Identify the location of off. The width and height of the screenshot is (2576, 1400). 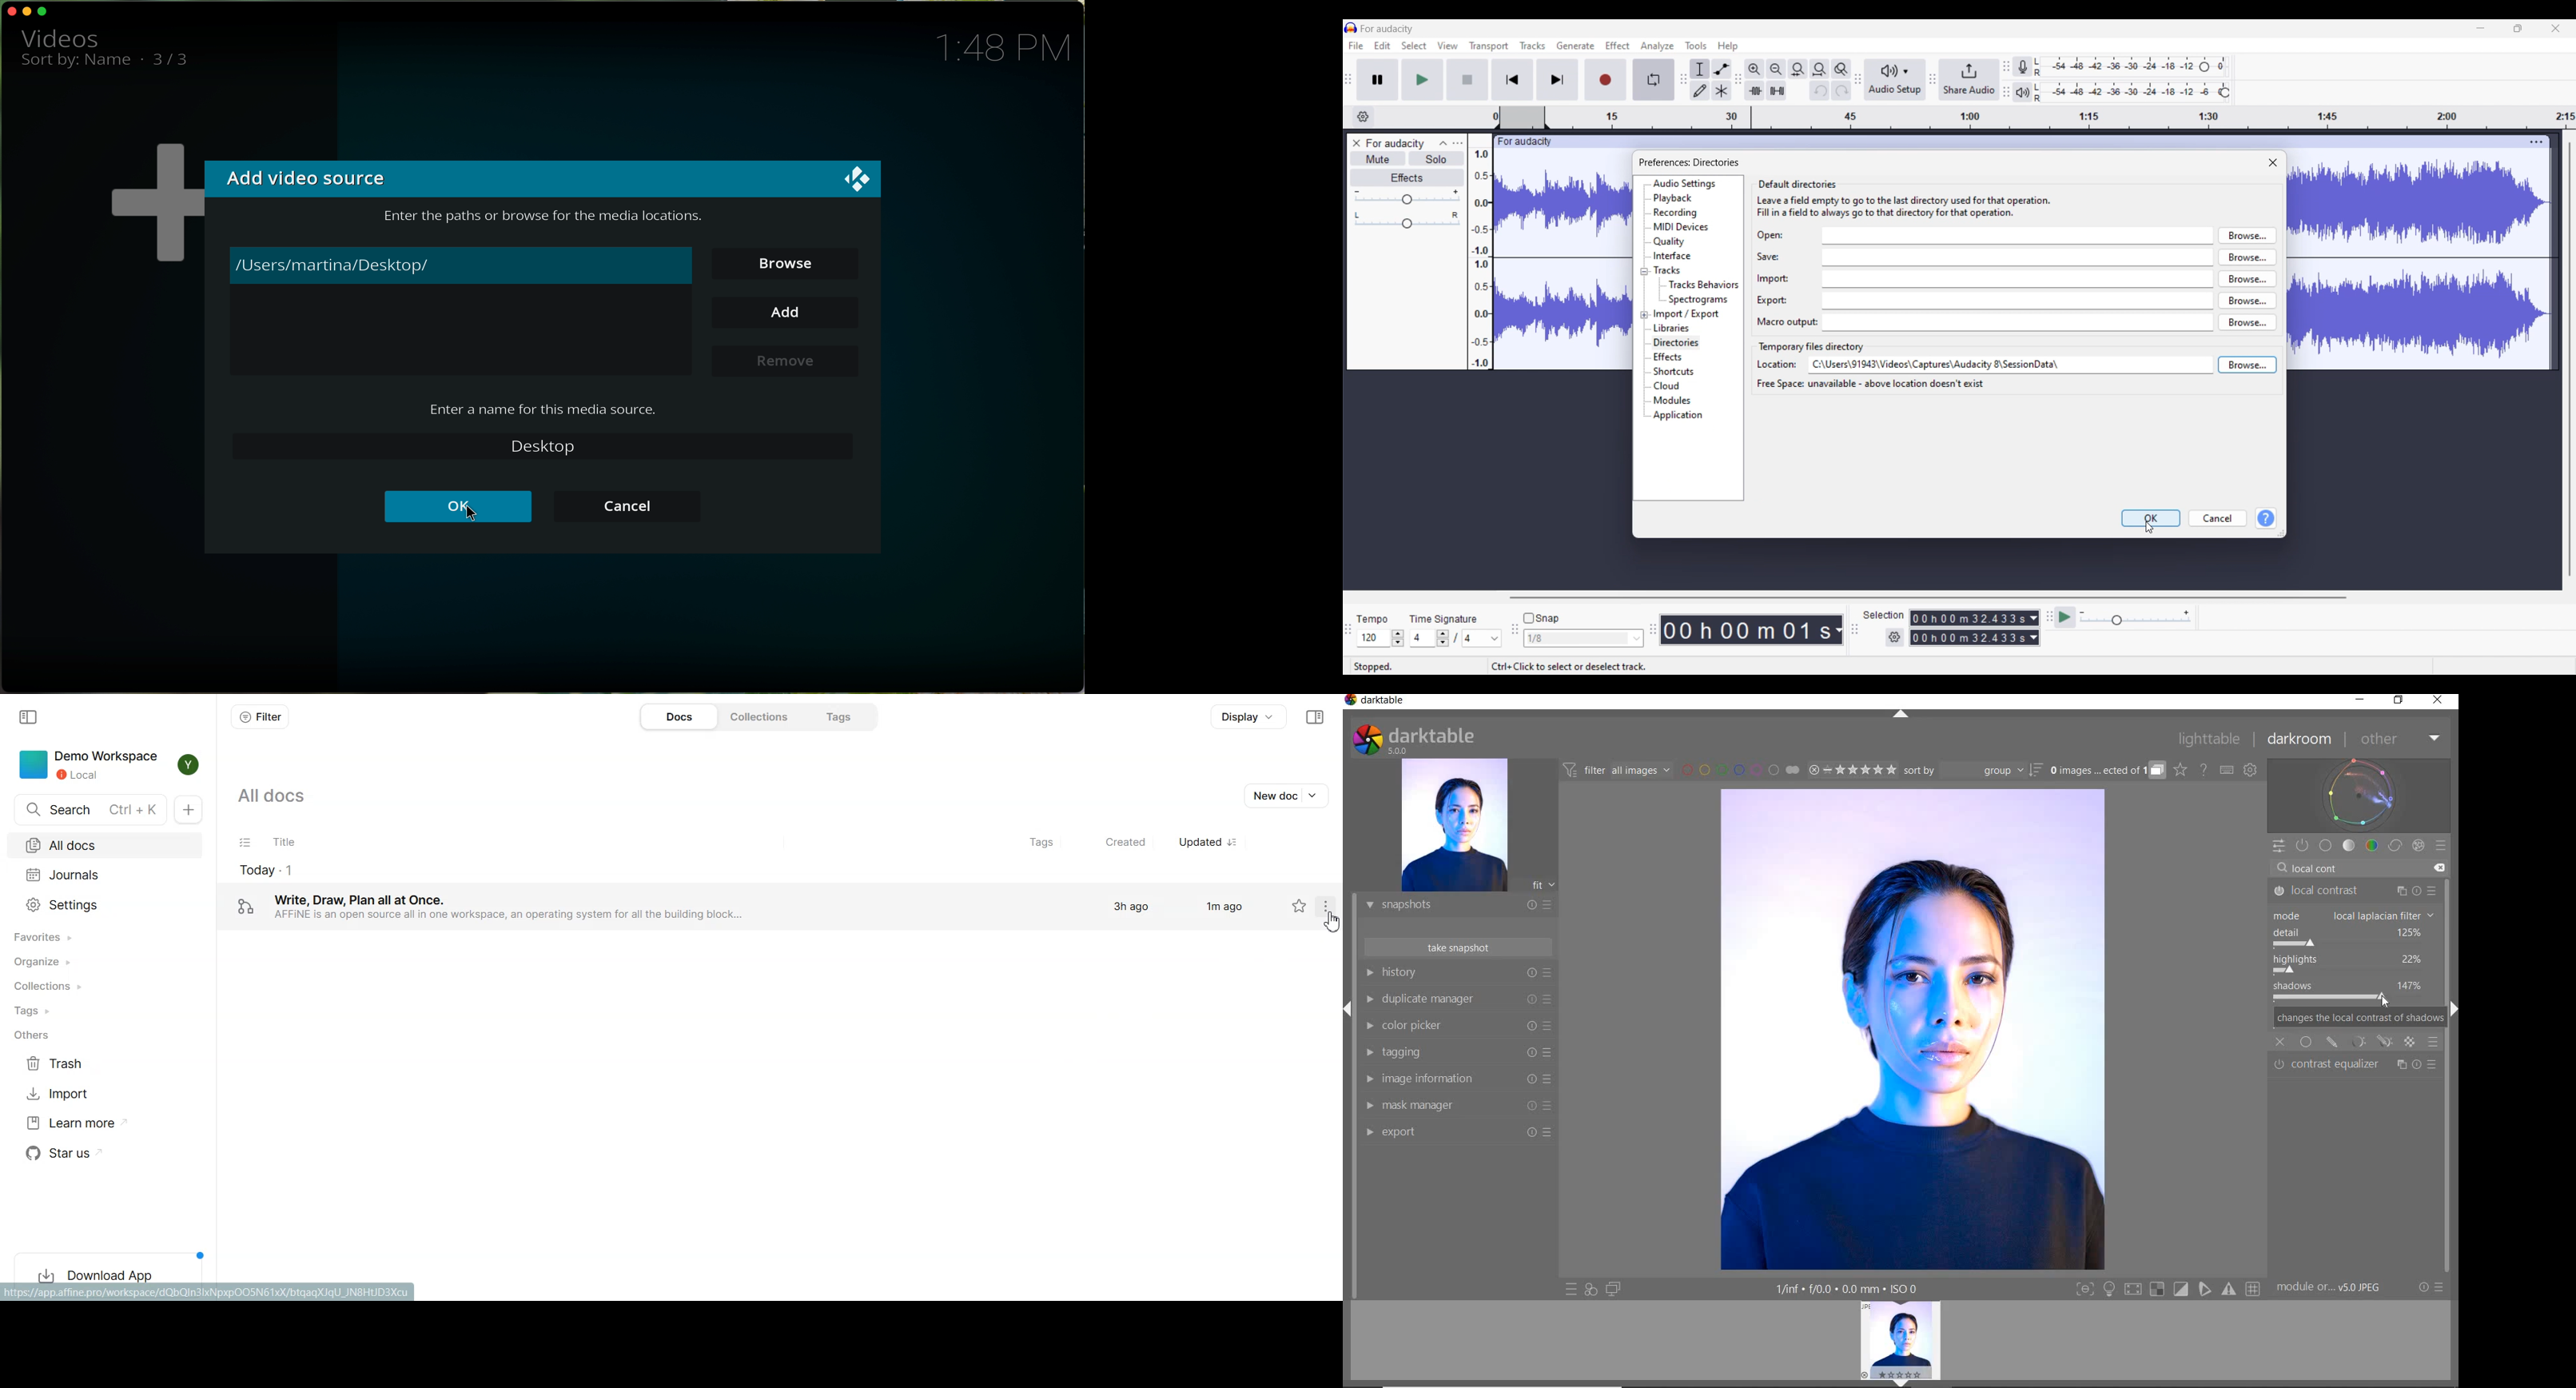
(2281, 1040).